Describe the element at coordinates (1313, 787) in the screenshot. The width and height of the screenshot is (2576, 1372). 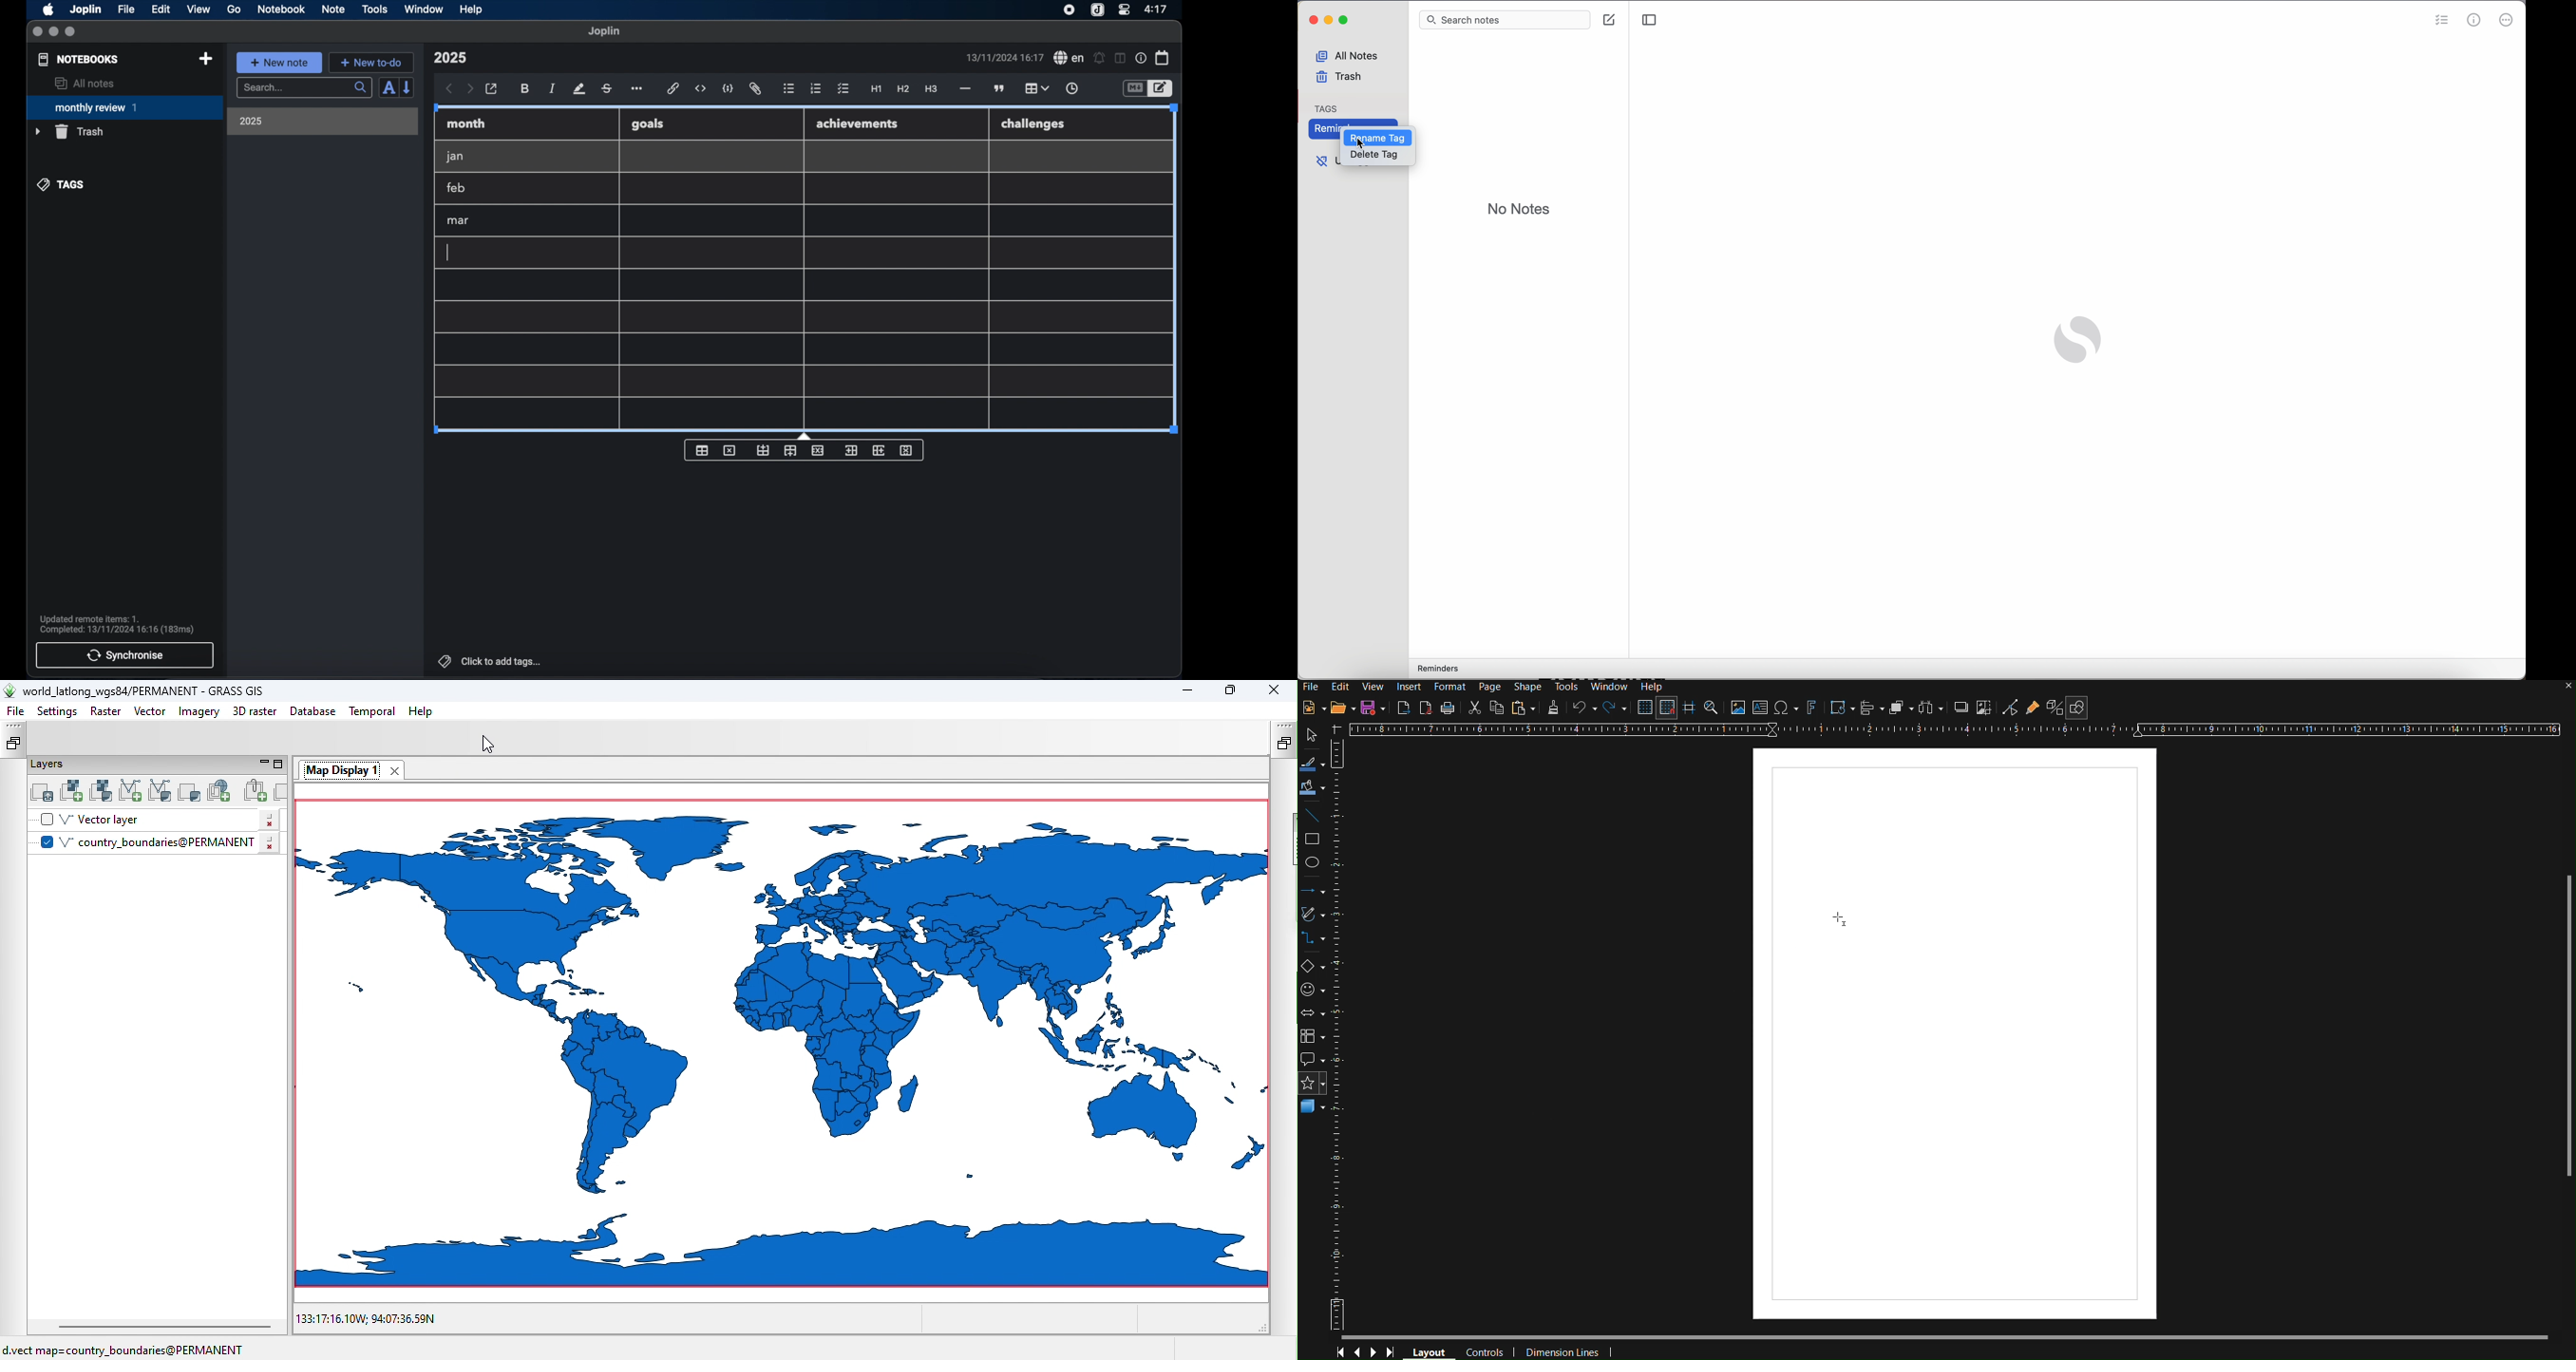
I see `Fill Color` at that location.